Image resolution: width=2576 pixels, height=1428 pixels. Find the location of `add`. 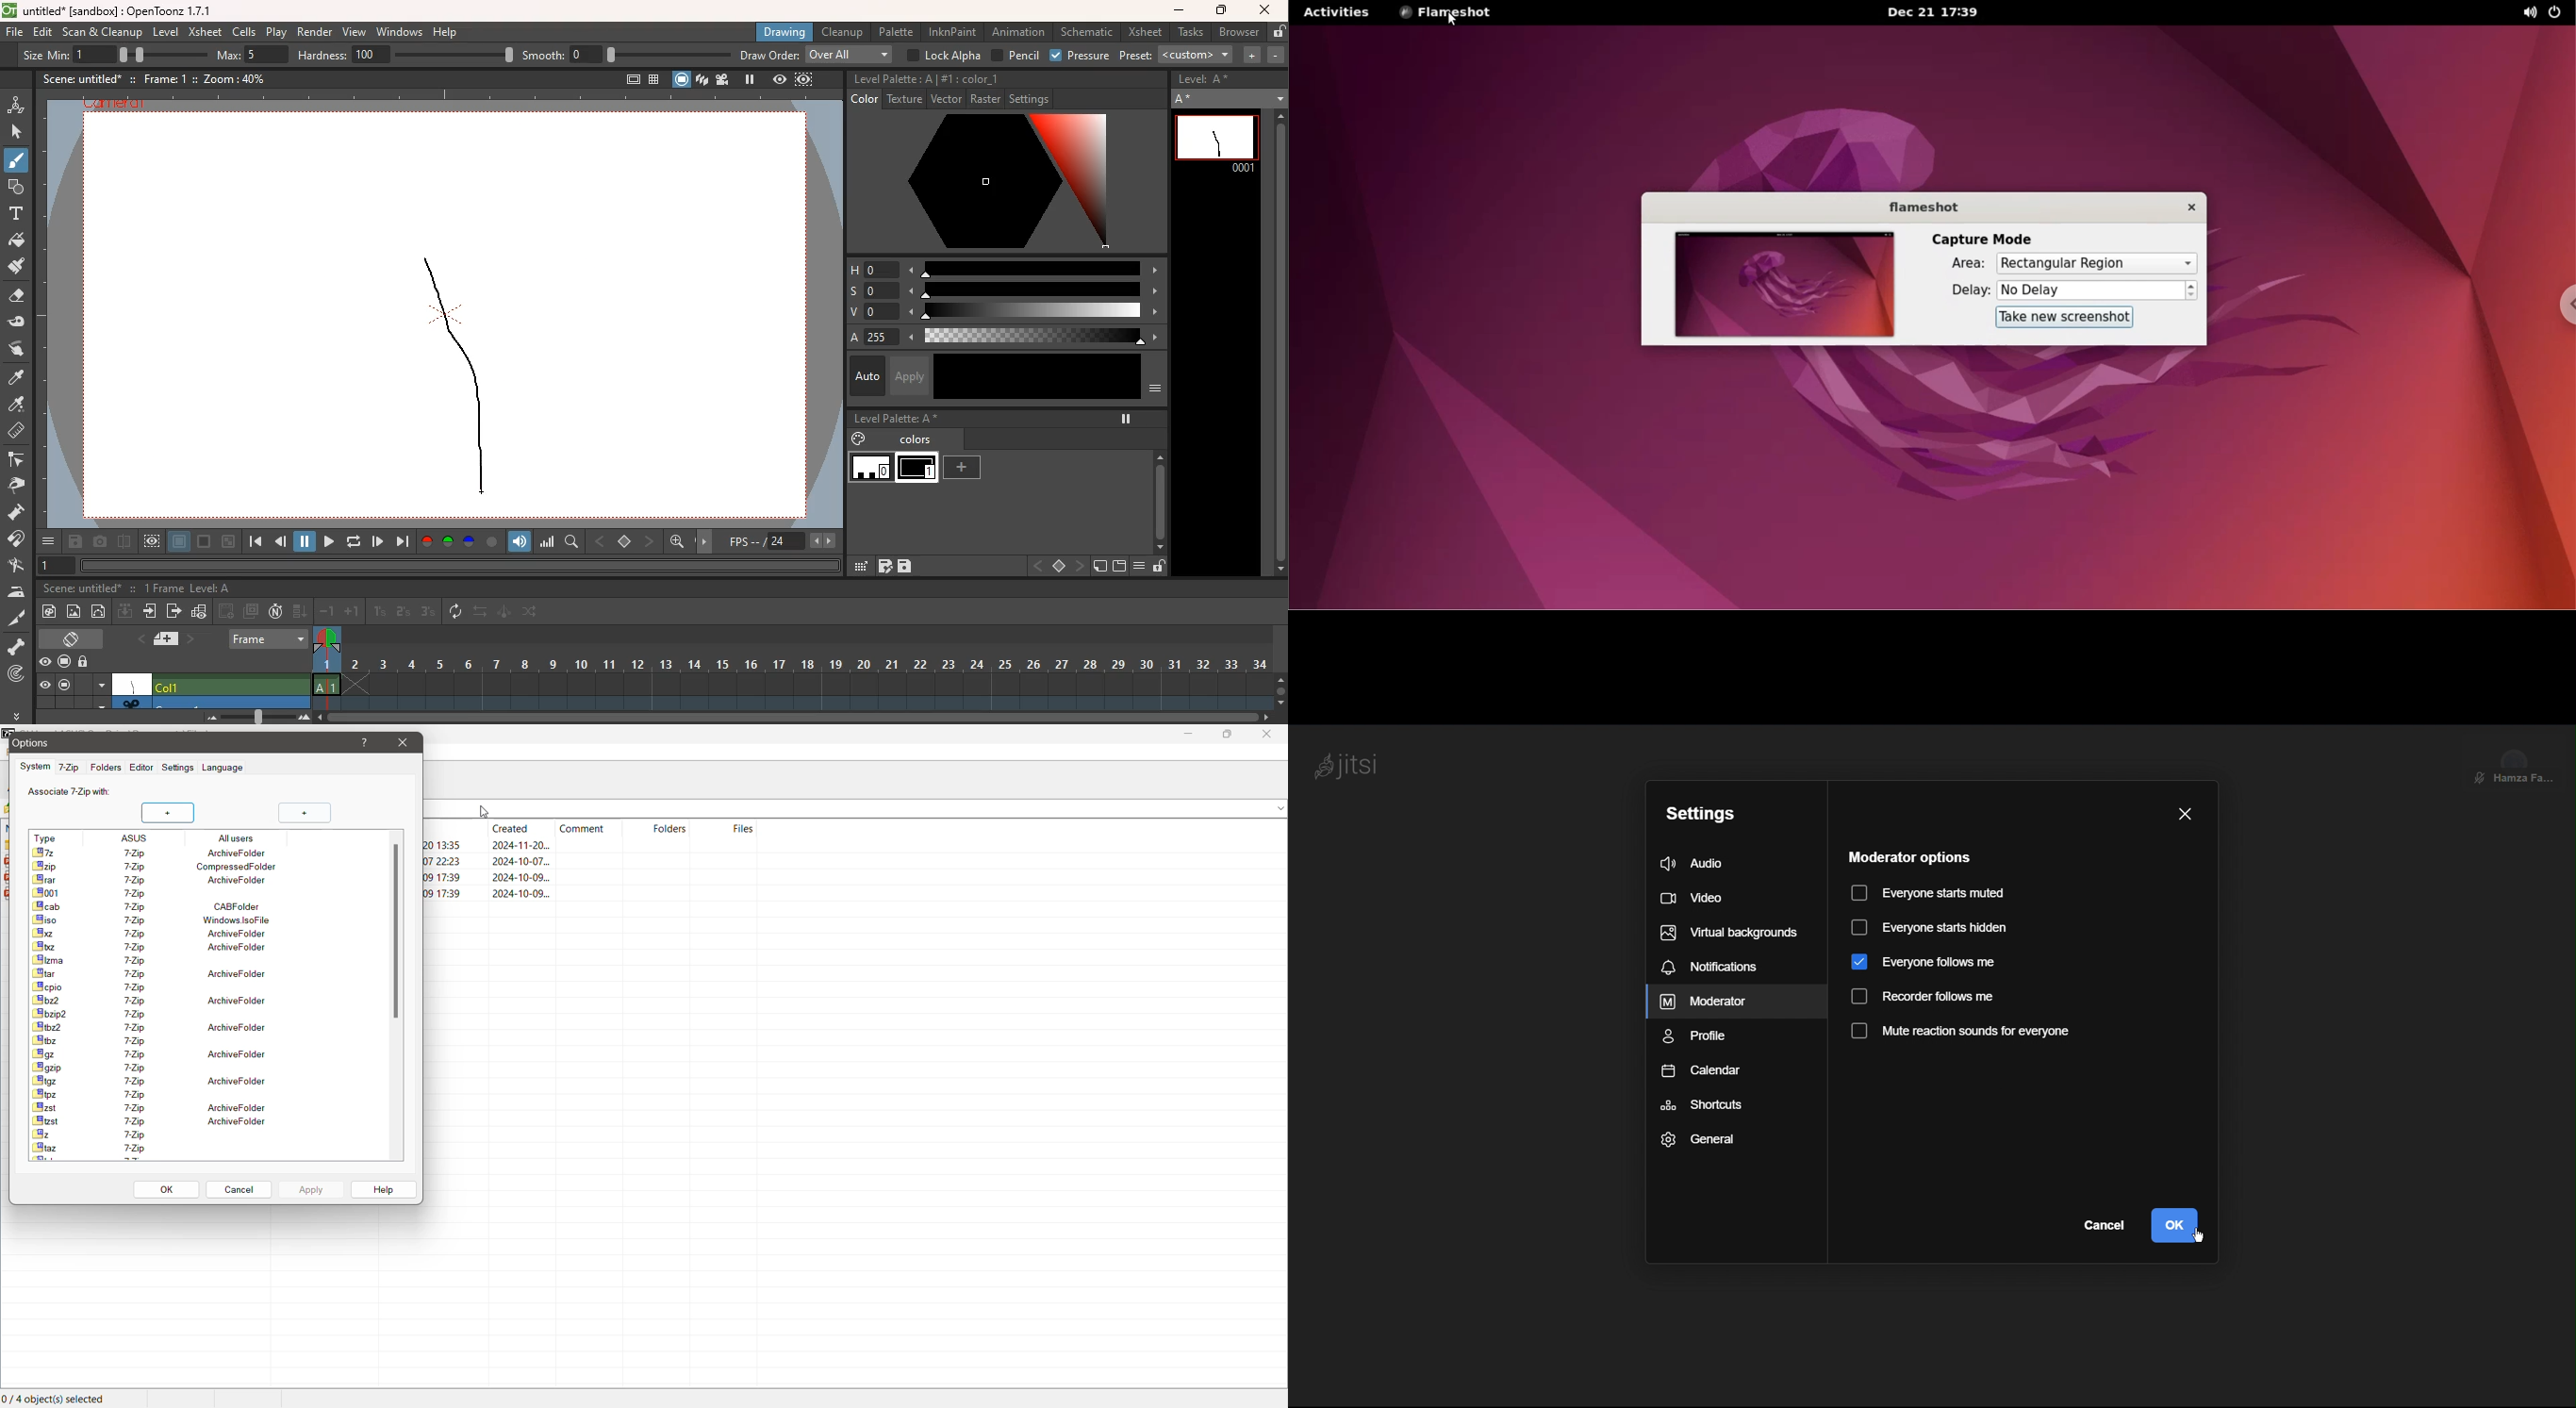

add is located at coordinates (966, 467).